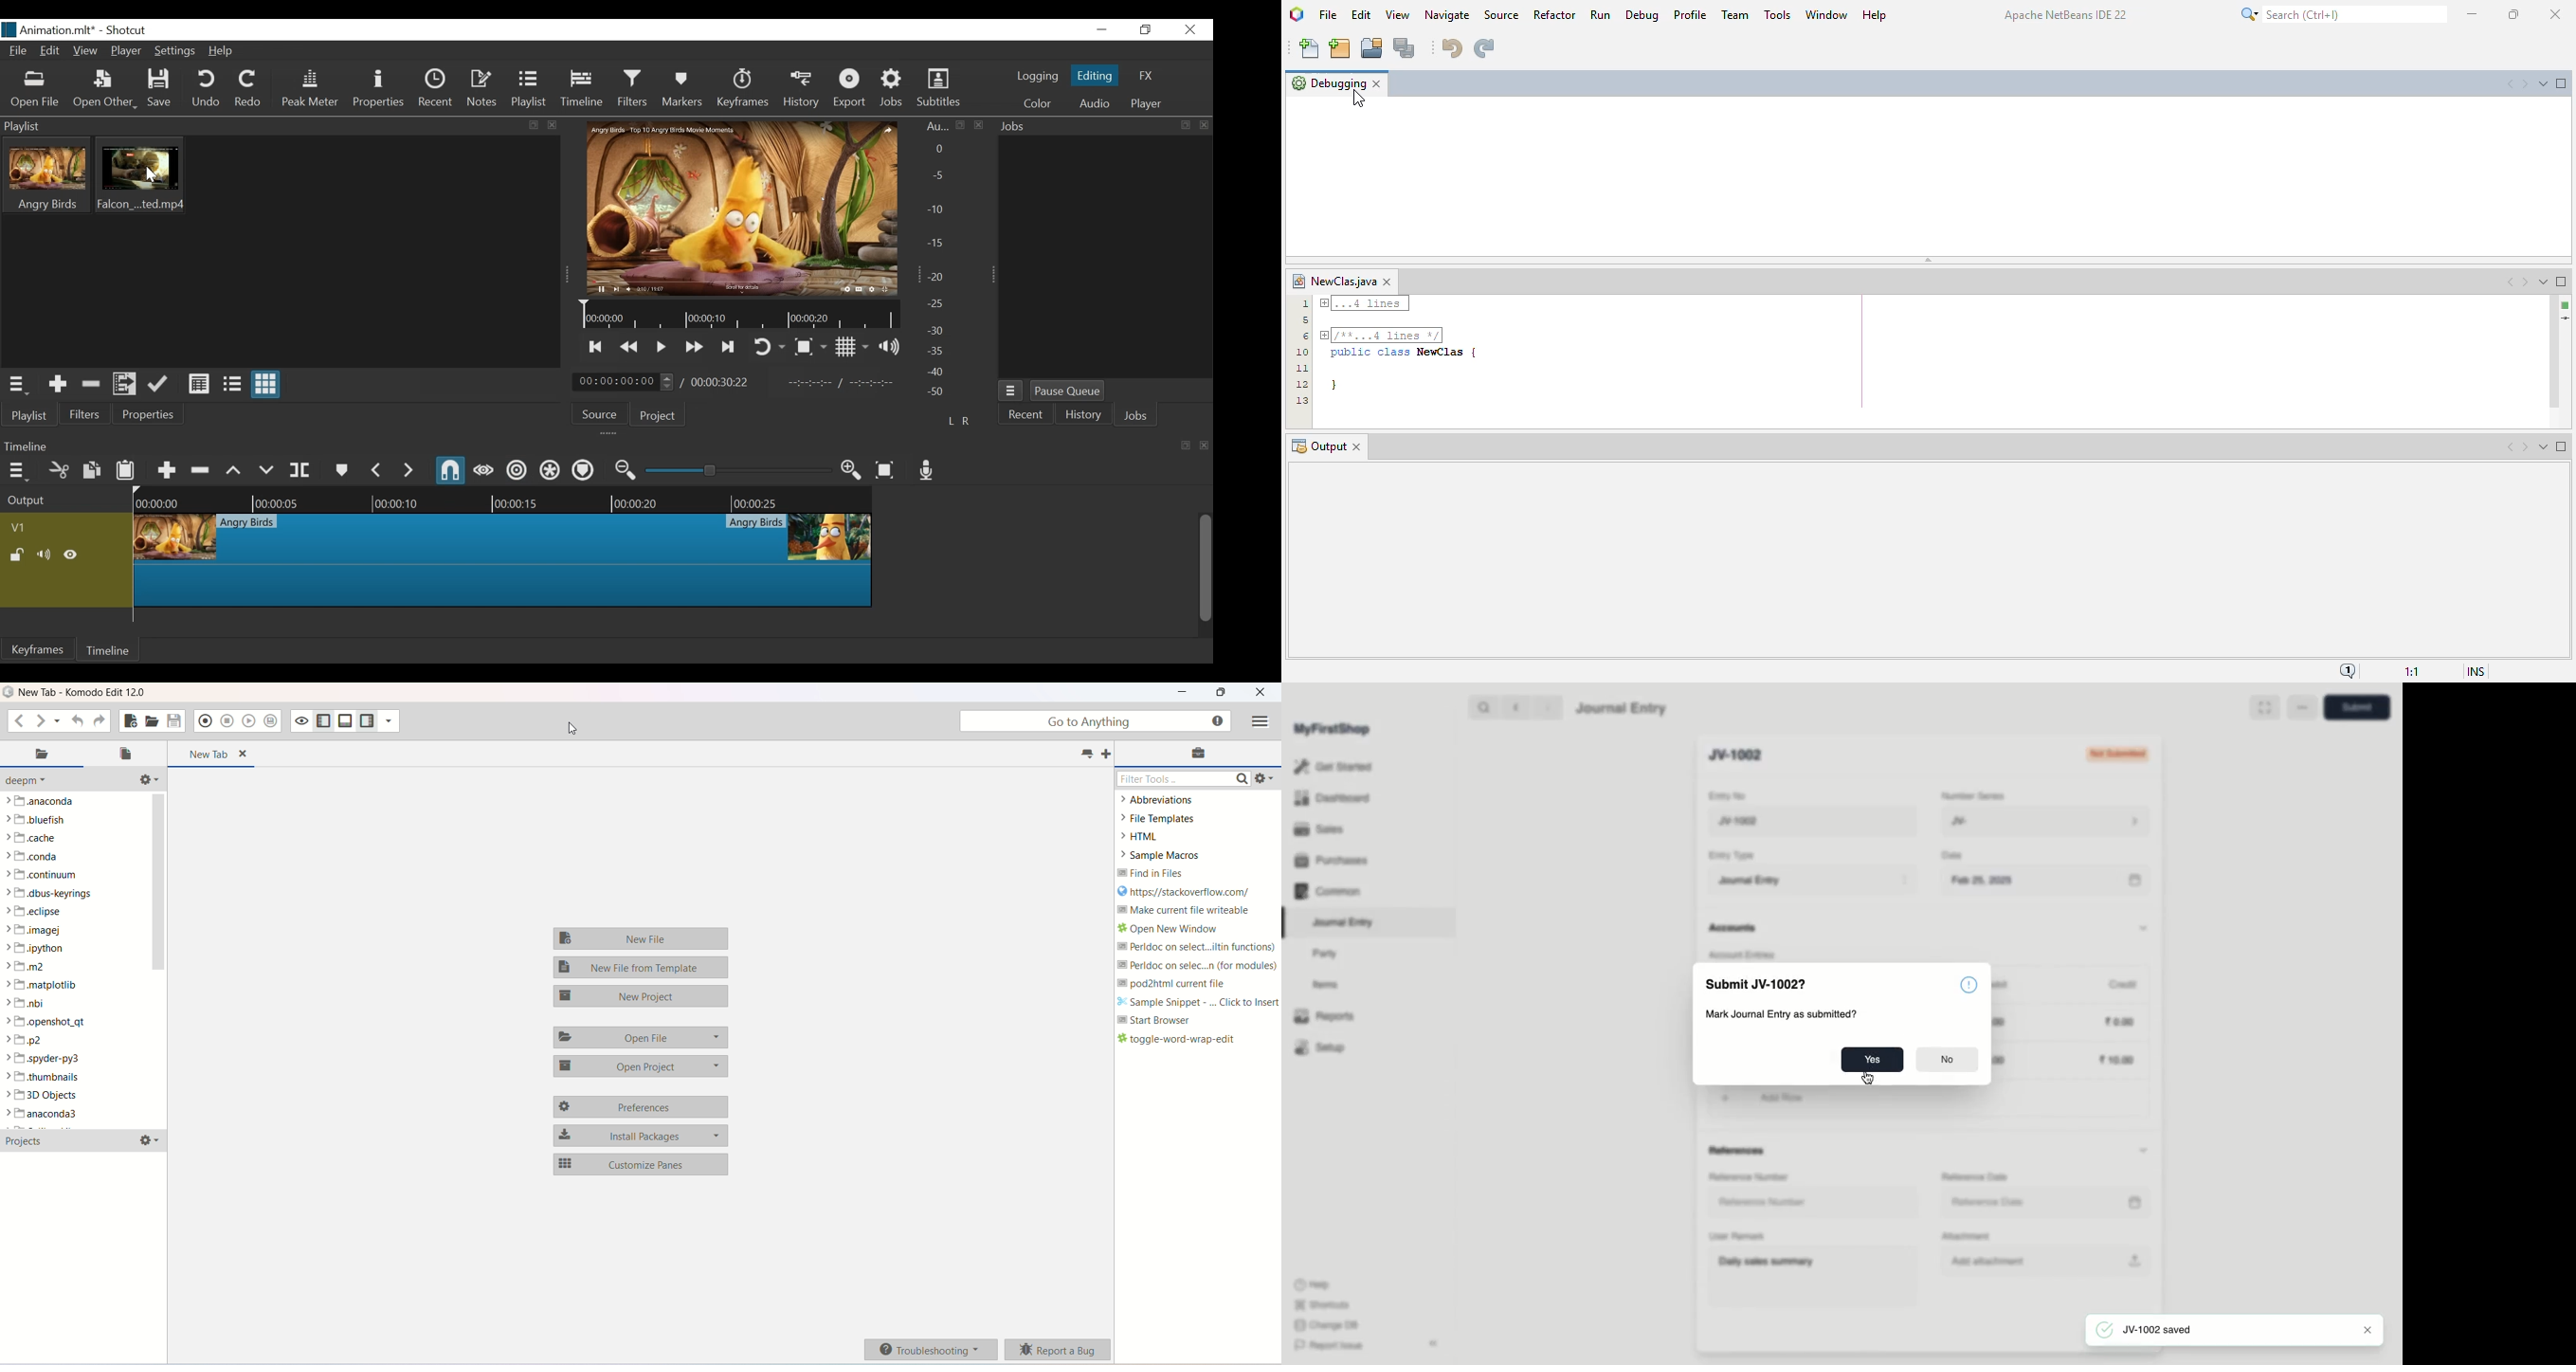 The image size is (2576, 1372). Describe the element at coordinates (435, 88) in the screenshot. I see `Recent` at that location.